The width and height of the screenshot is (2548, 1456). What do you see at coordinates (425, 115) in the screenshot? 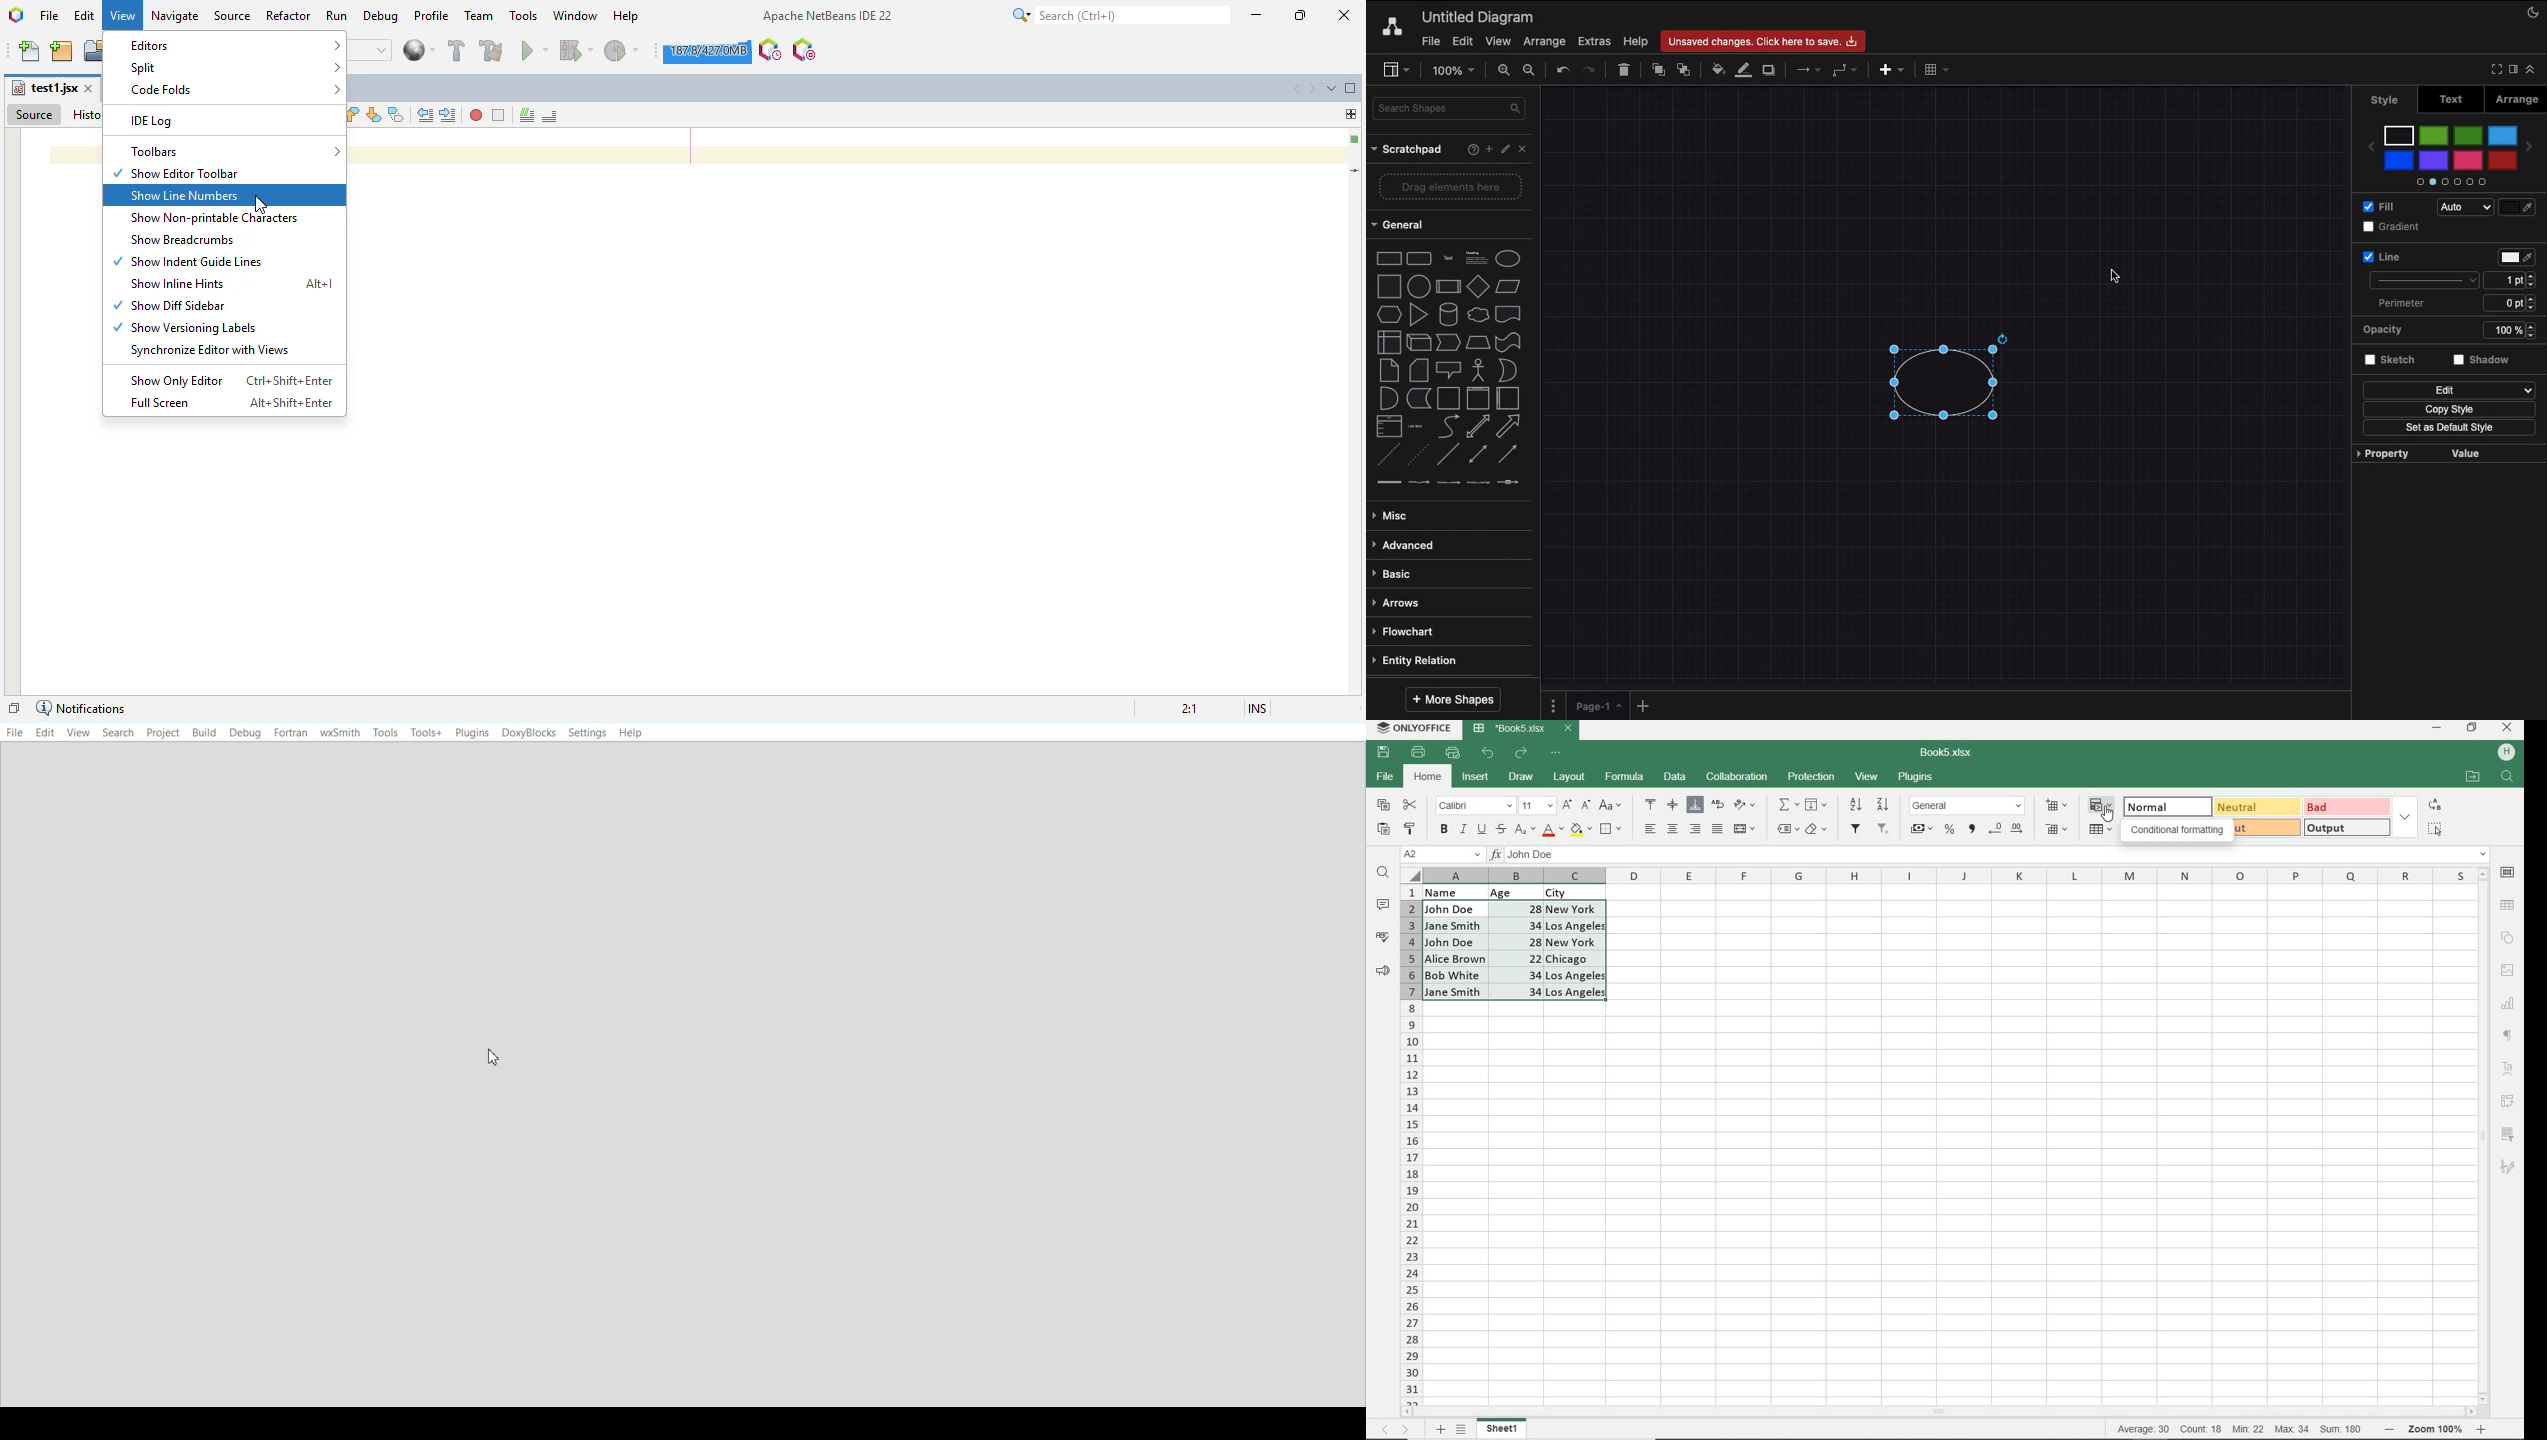
I see `shift line left` at bounding box center [425, 115].